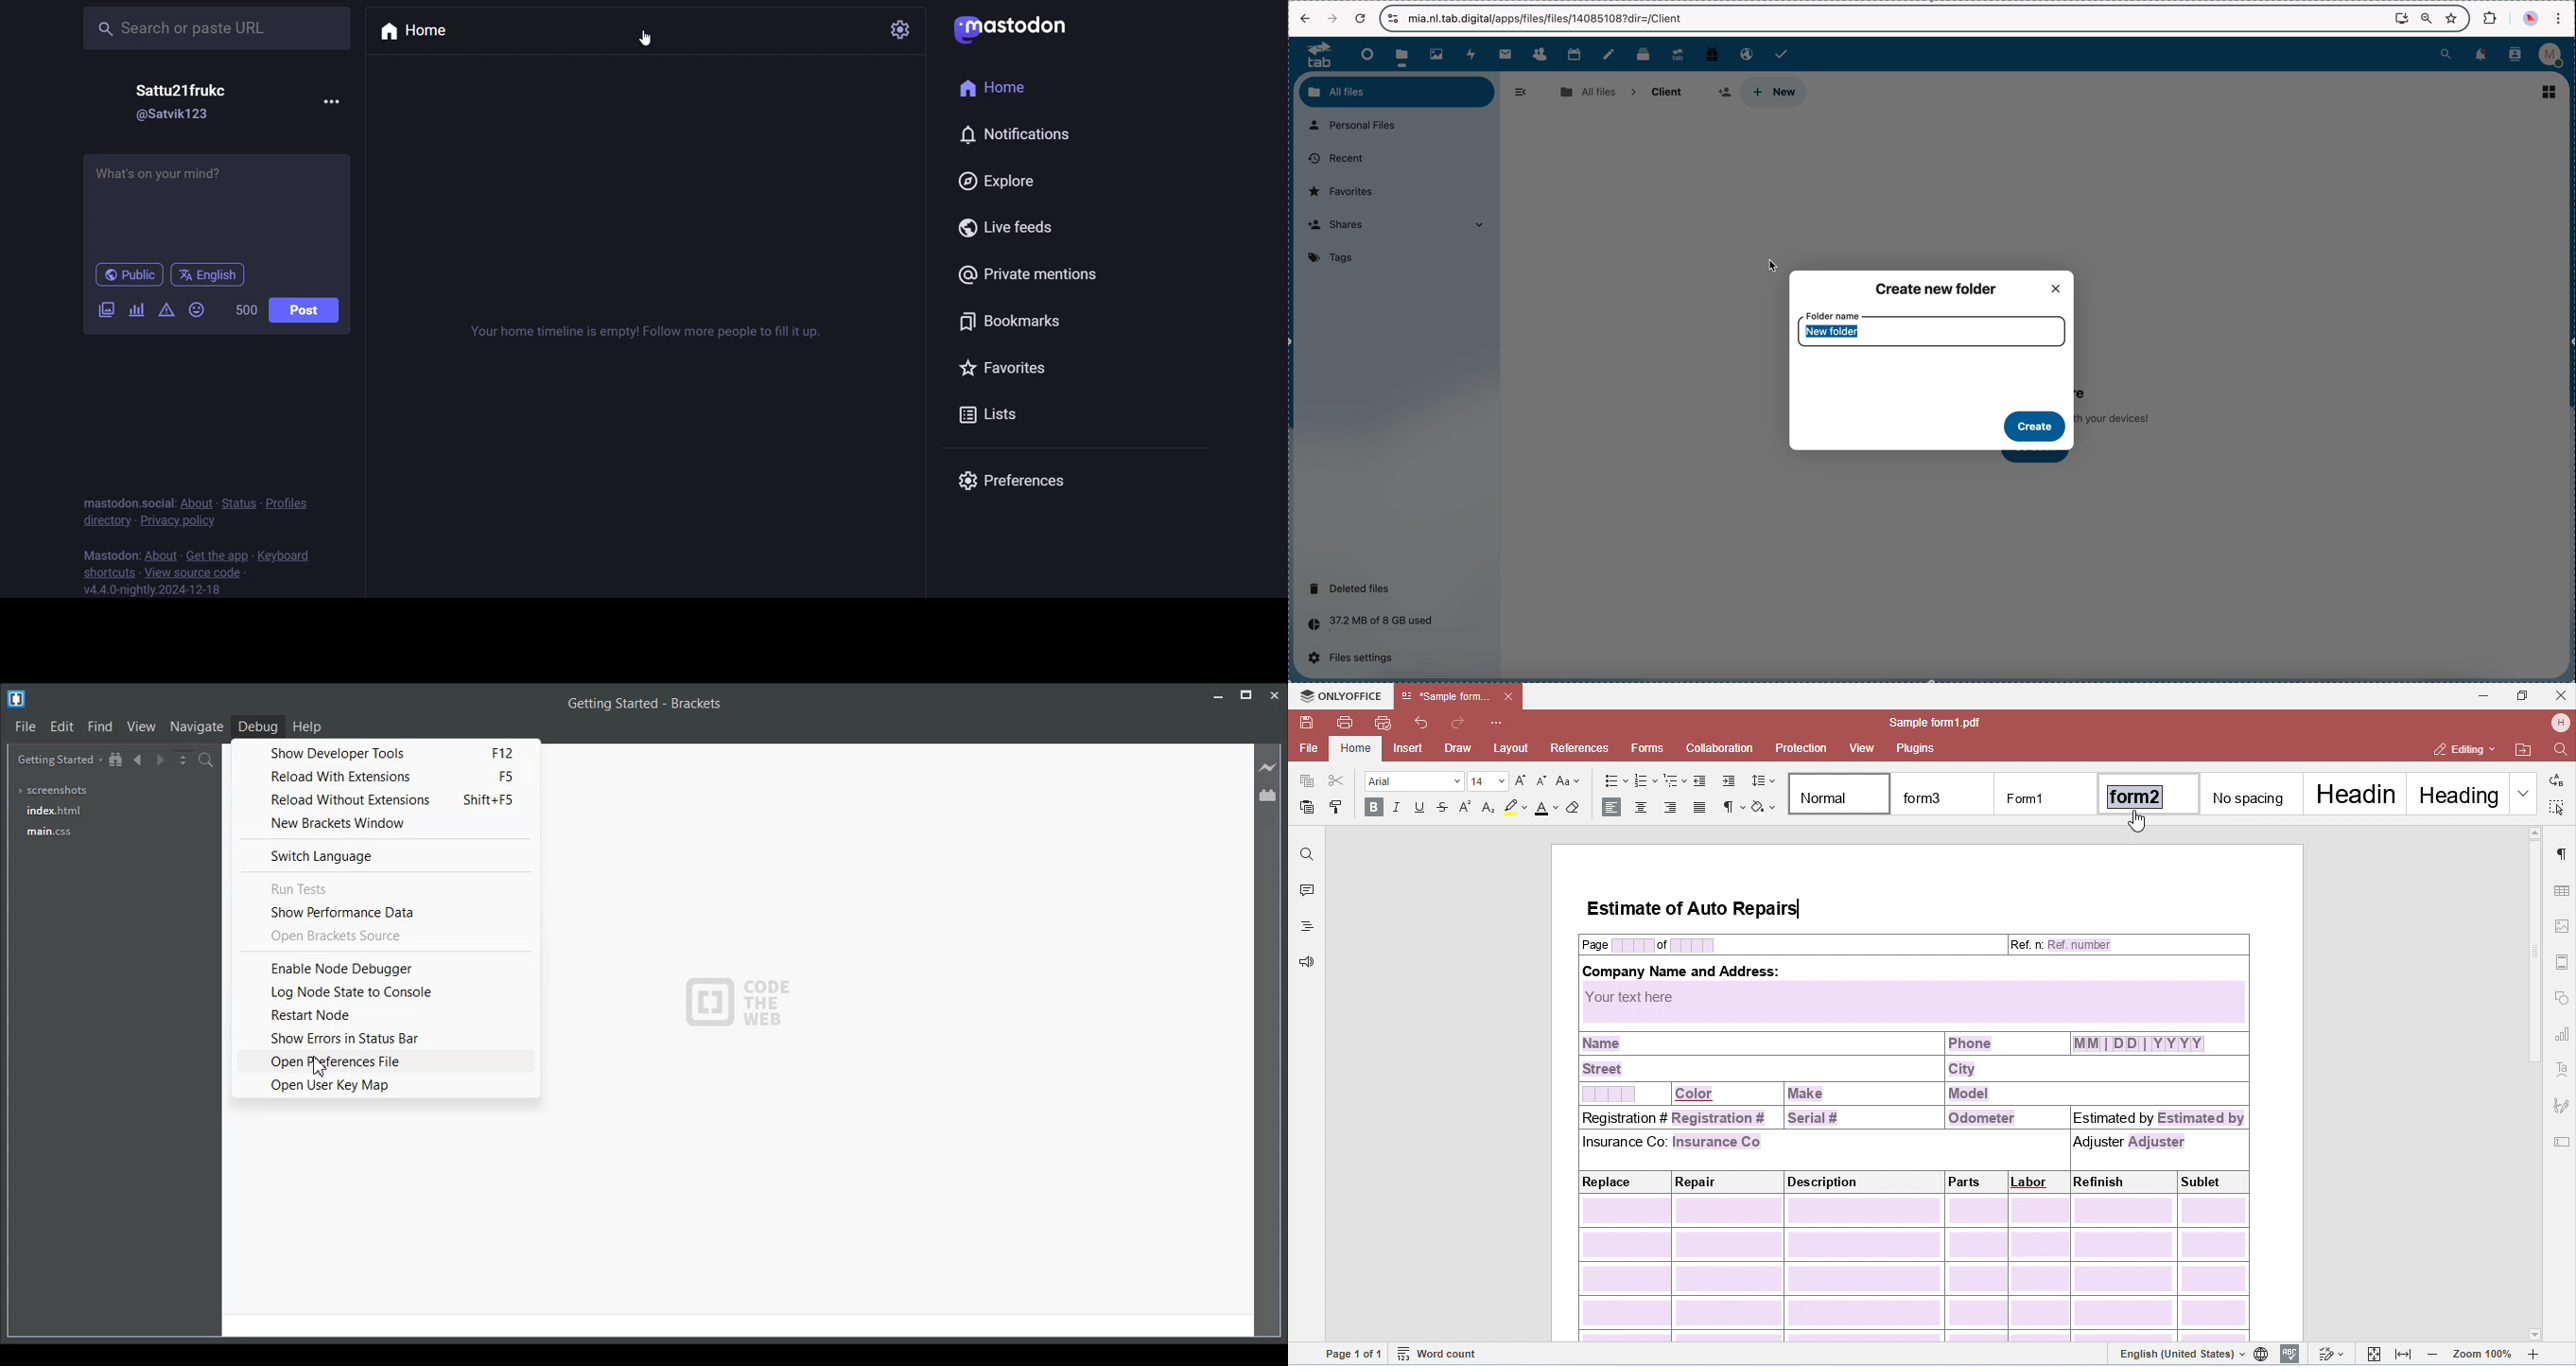 Image resolution: width=2576 pixels, height=1372 pixels. I want to click on preferences, so click(1017, 481).